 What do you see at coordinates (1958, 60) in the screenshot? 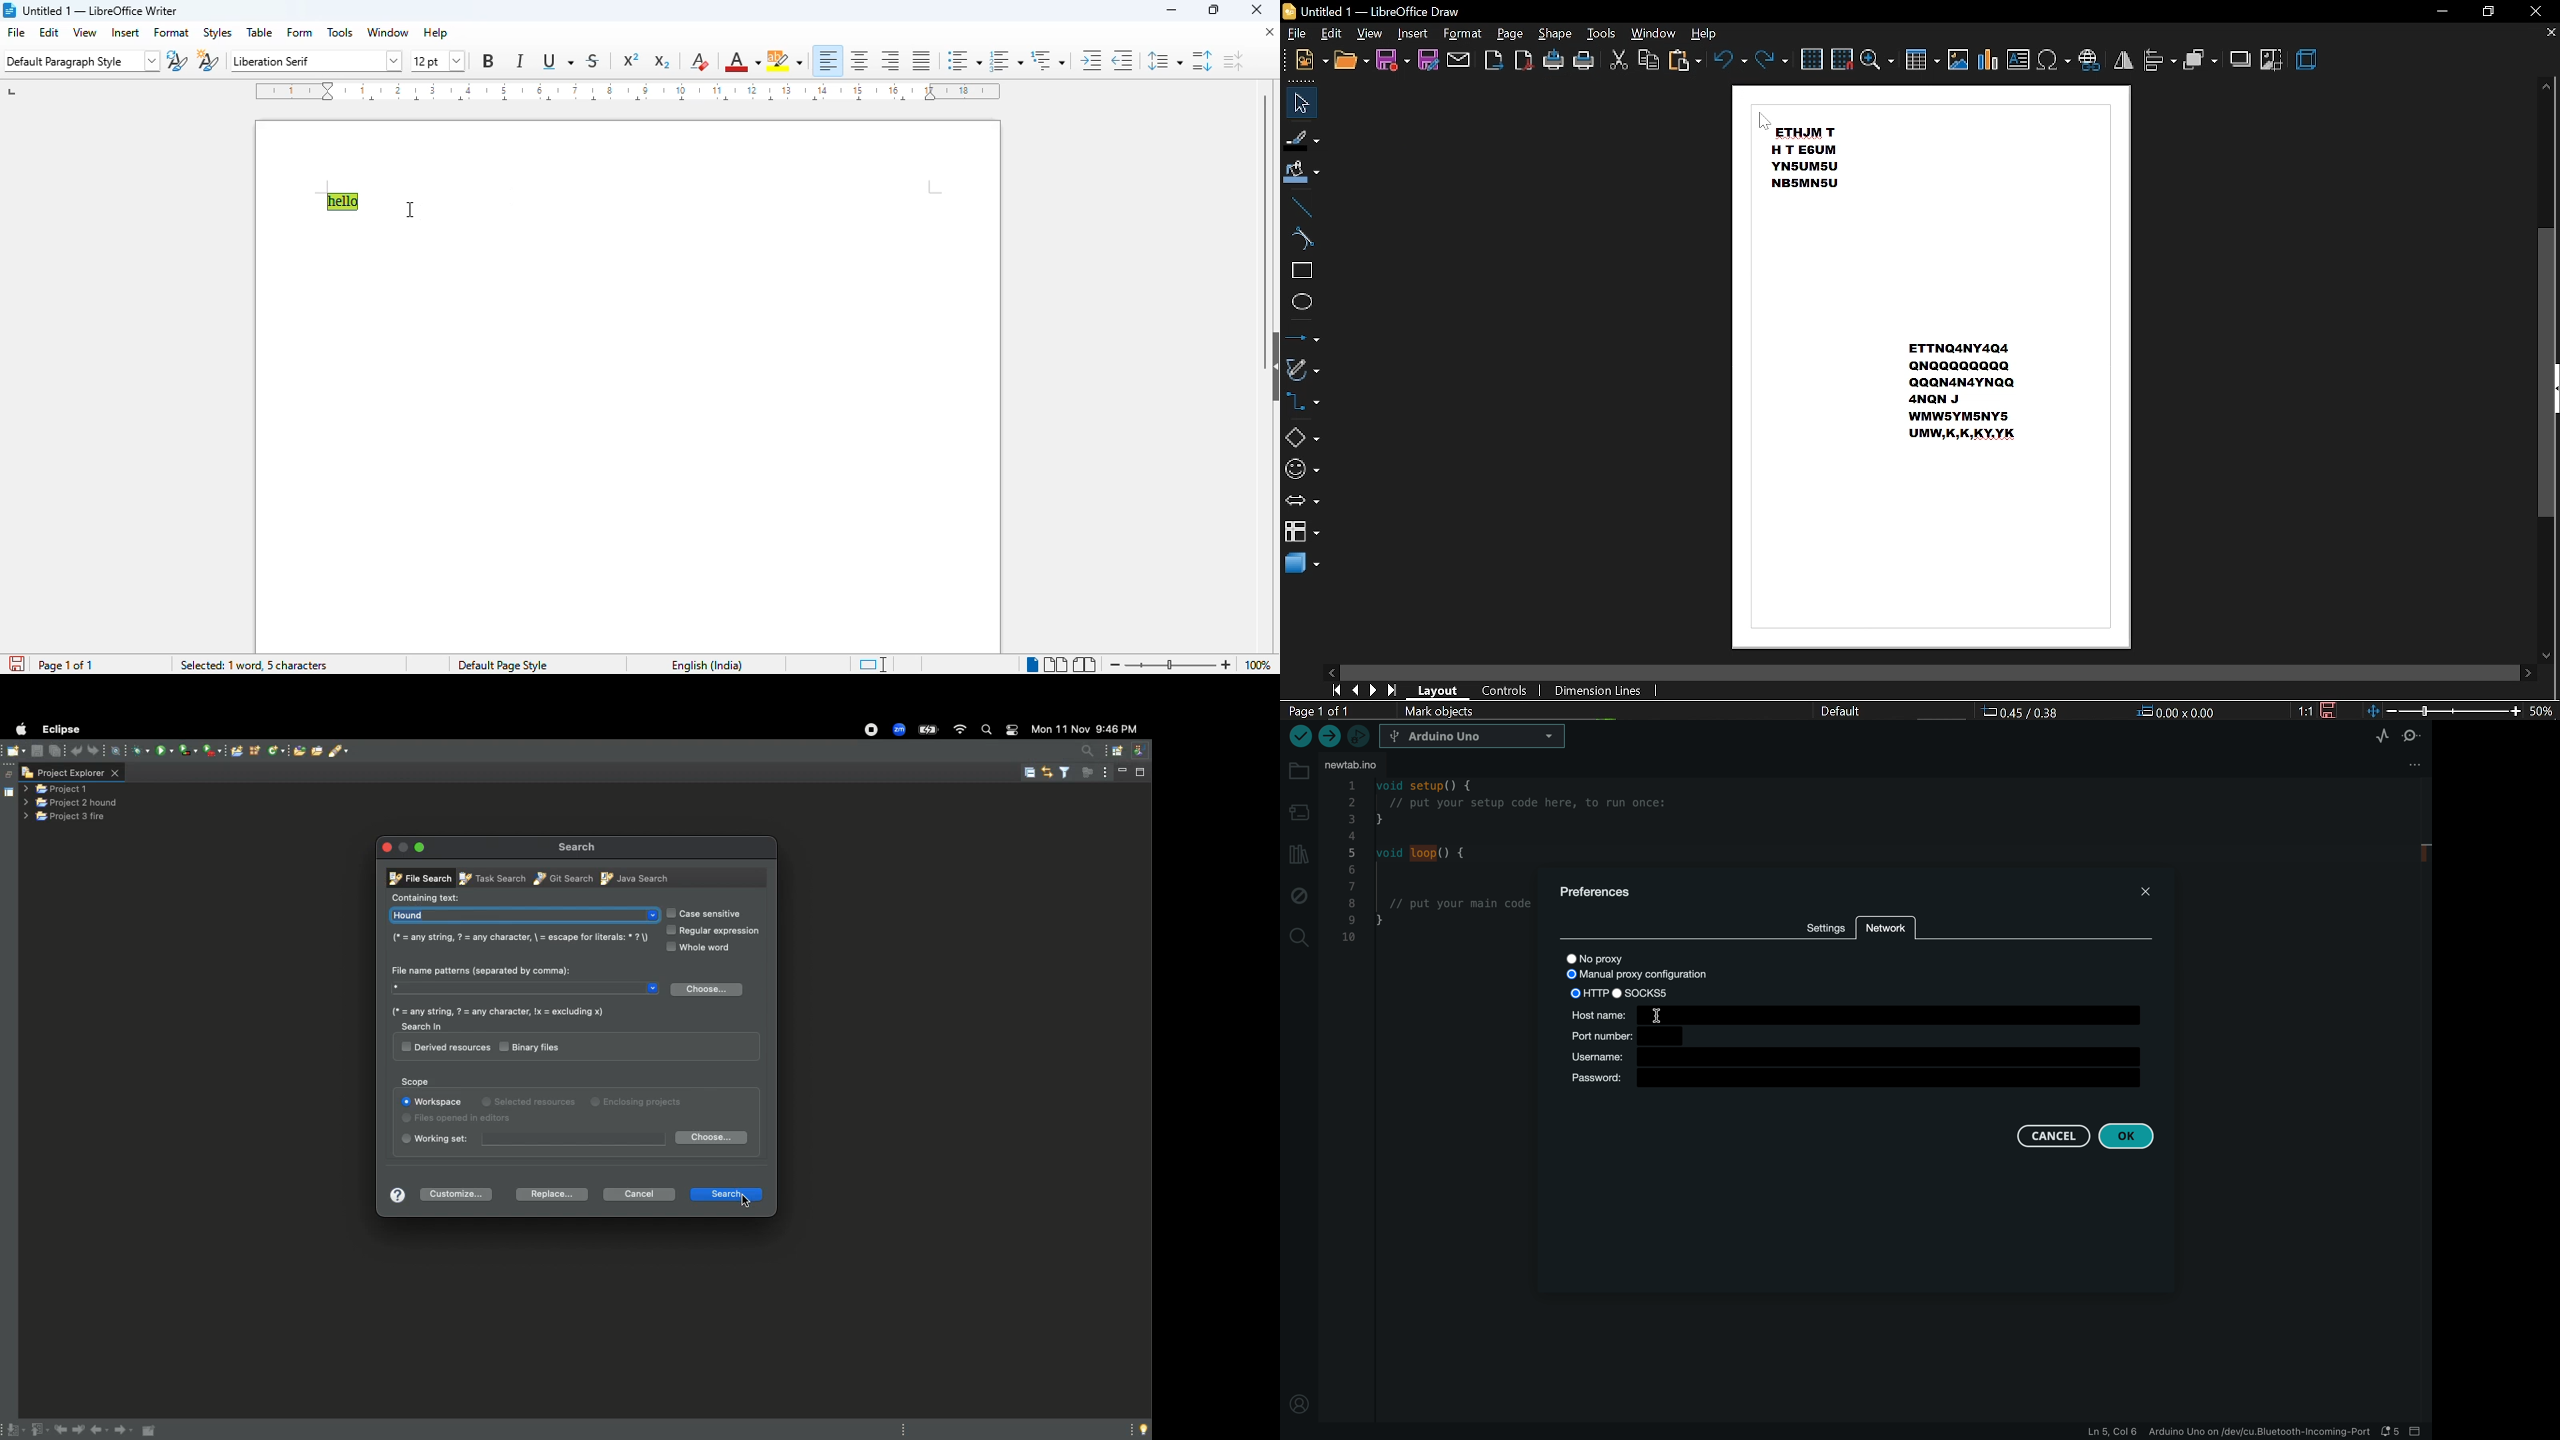
I see `insert image` at bounding box center [1958, 60].